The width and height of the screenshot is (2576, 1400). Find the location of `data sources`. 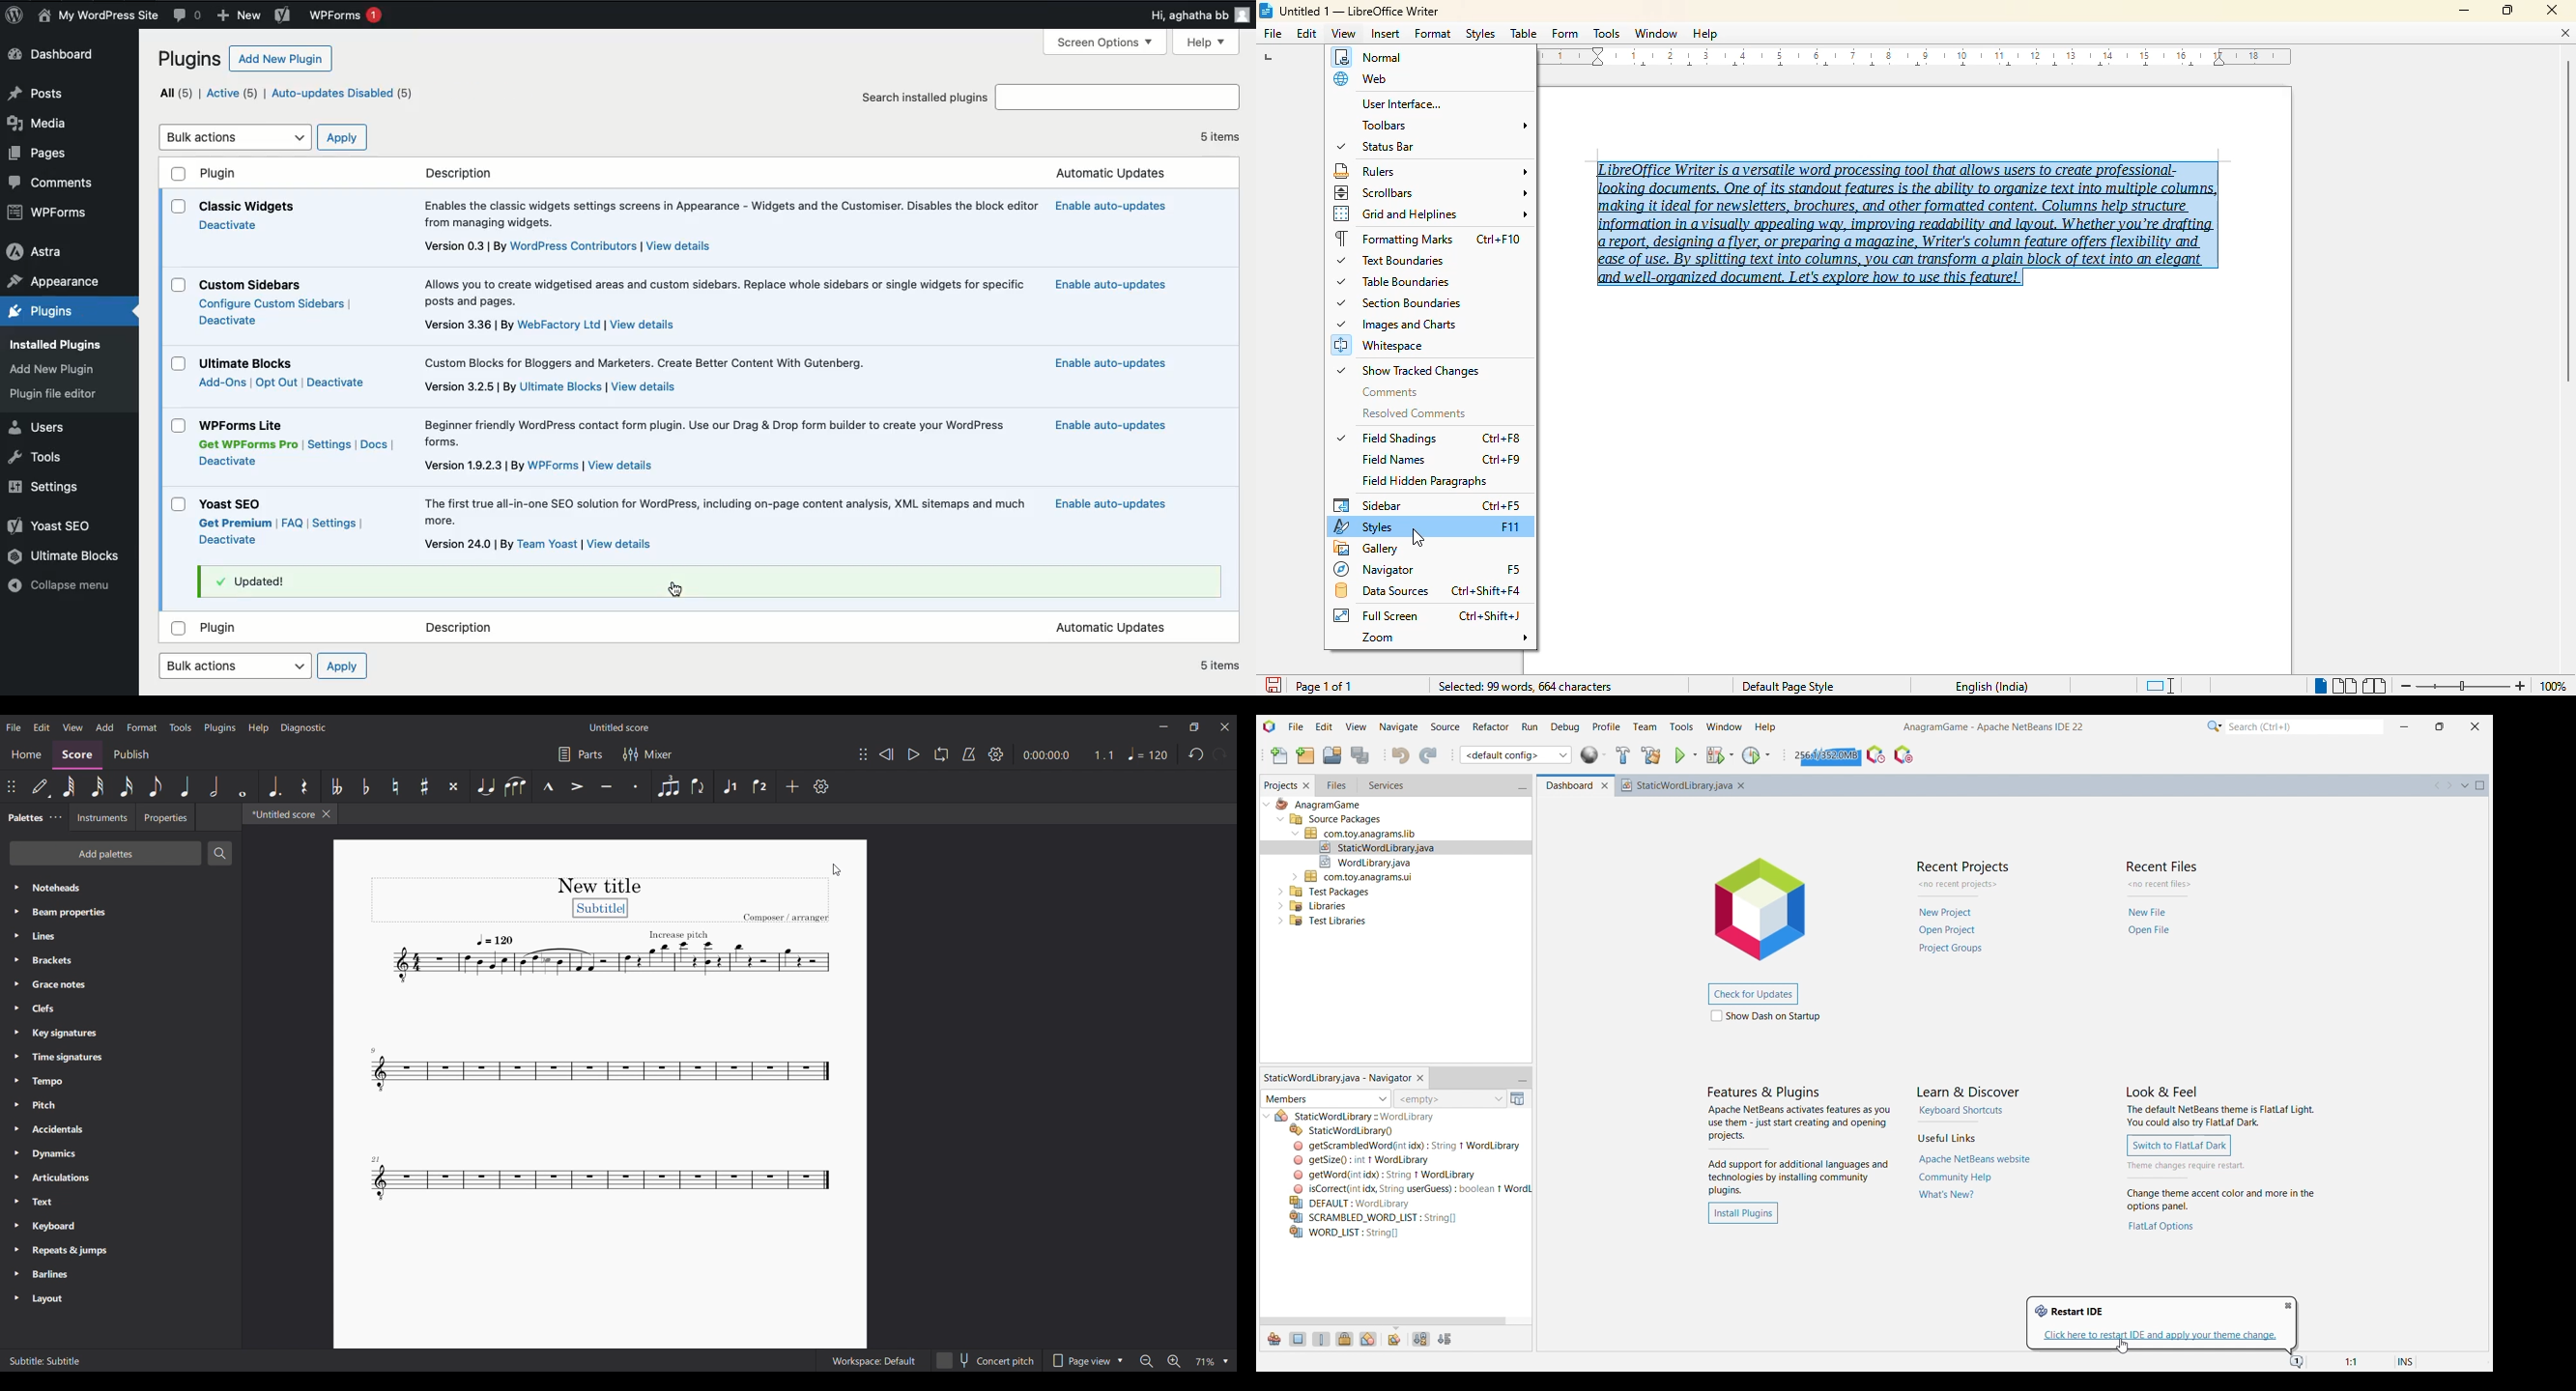

data sources is located at coordinates (1426, 590).